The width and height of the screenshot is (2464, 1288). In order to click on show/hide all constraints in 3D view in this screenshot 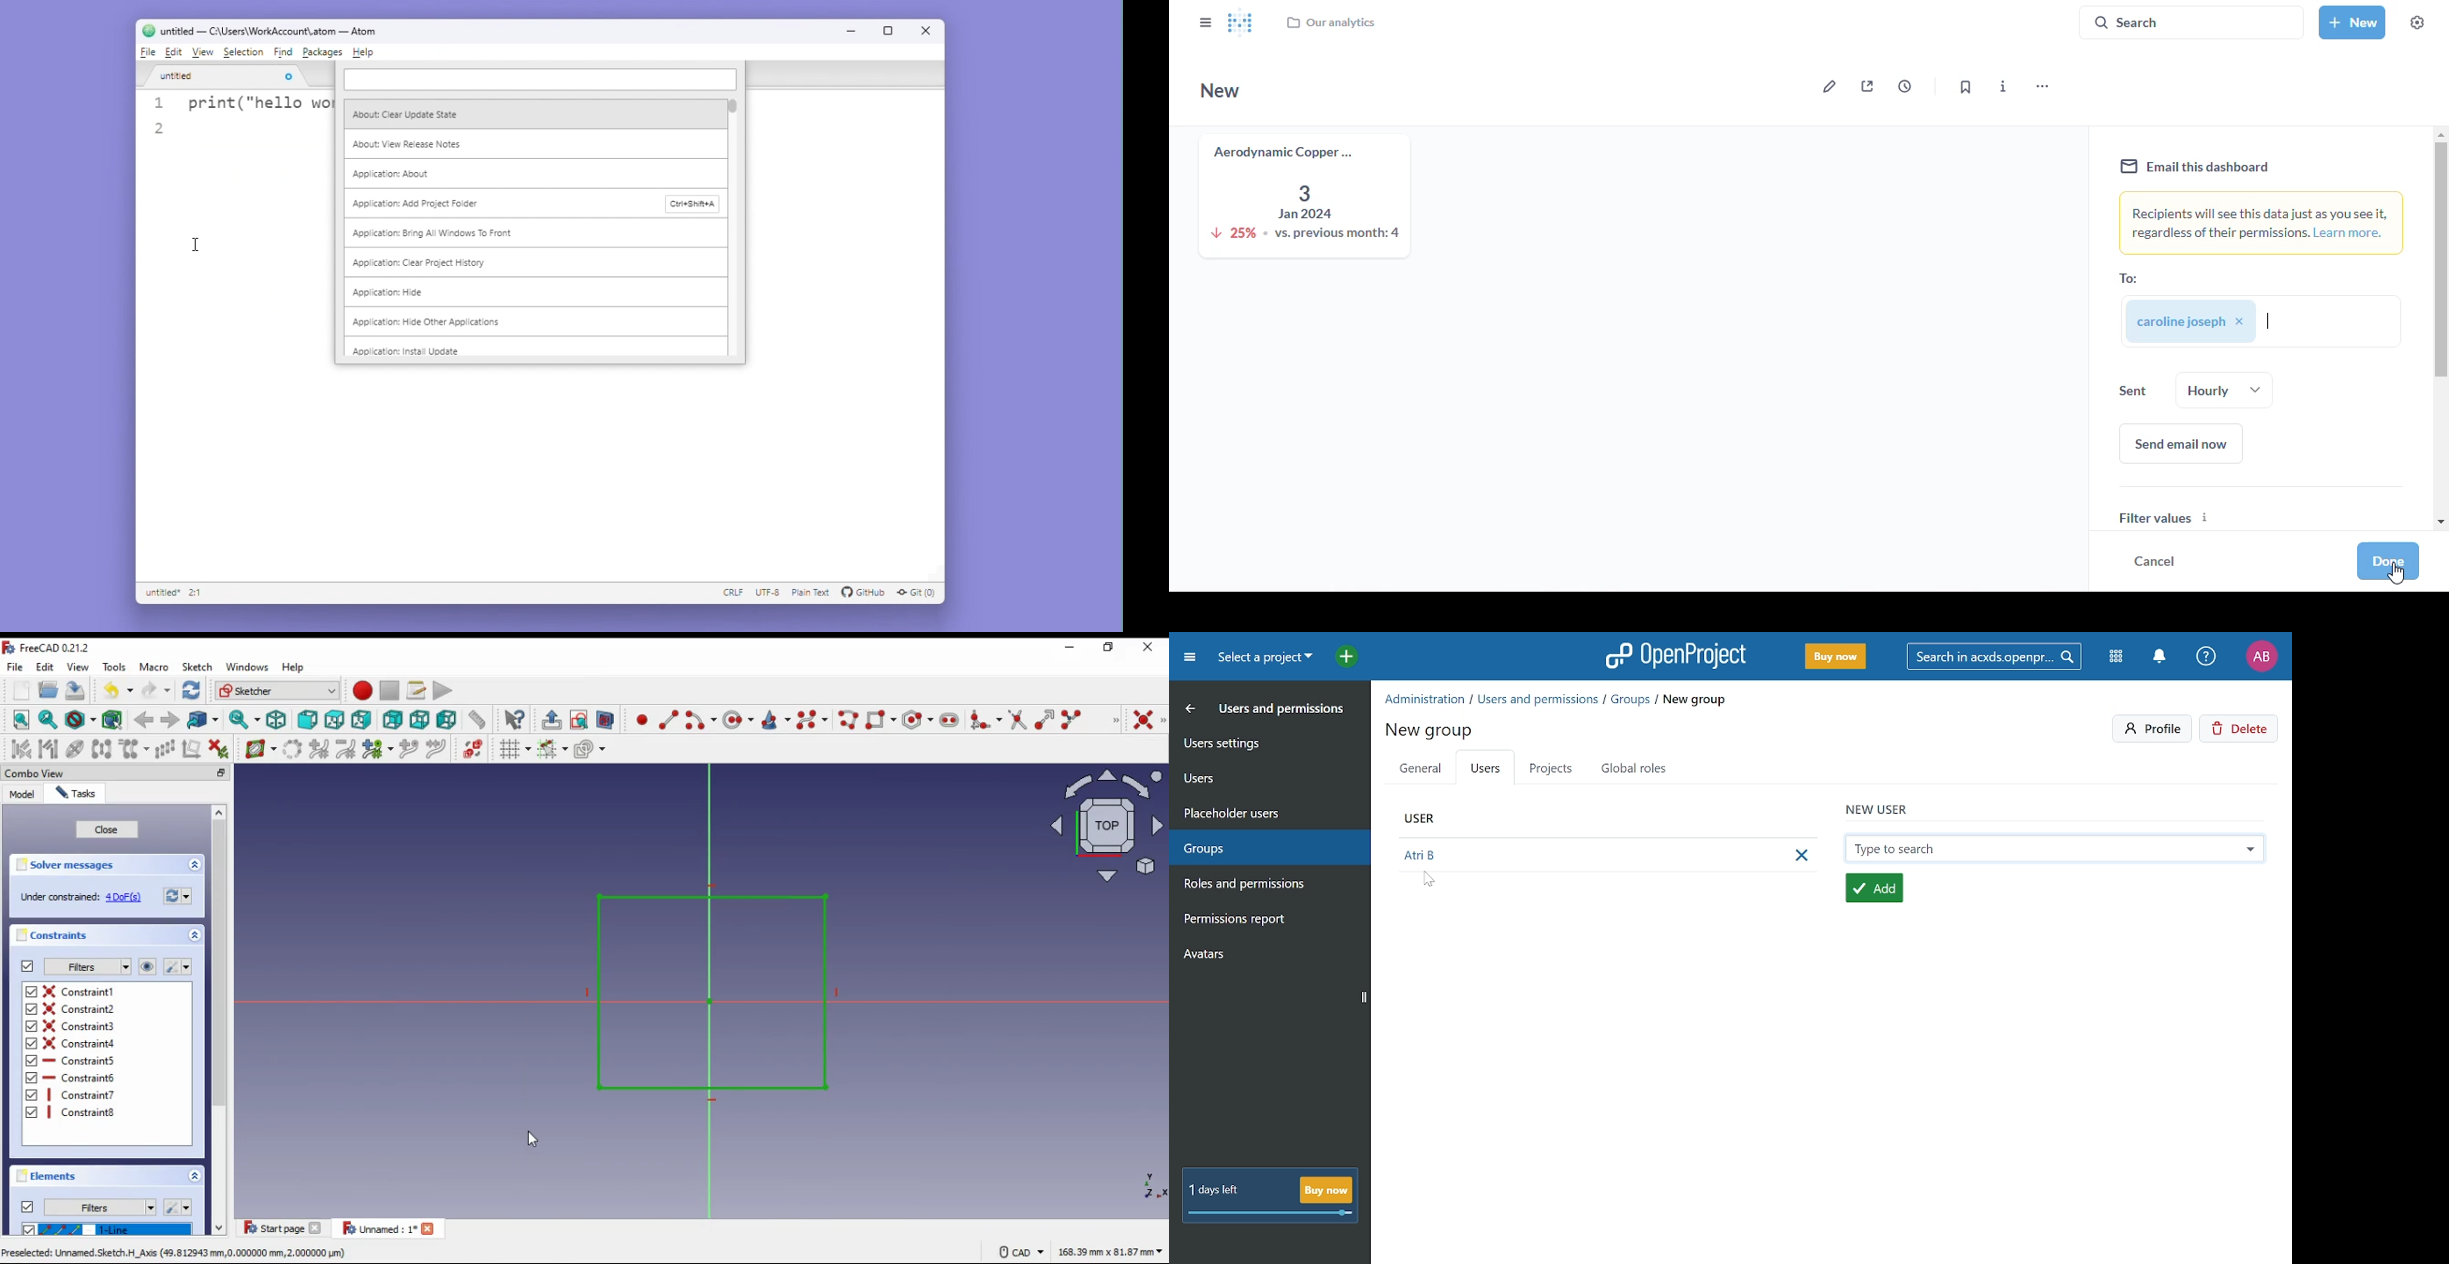, I will do `click(148, 966)`.